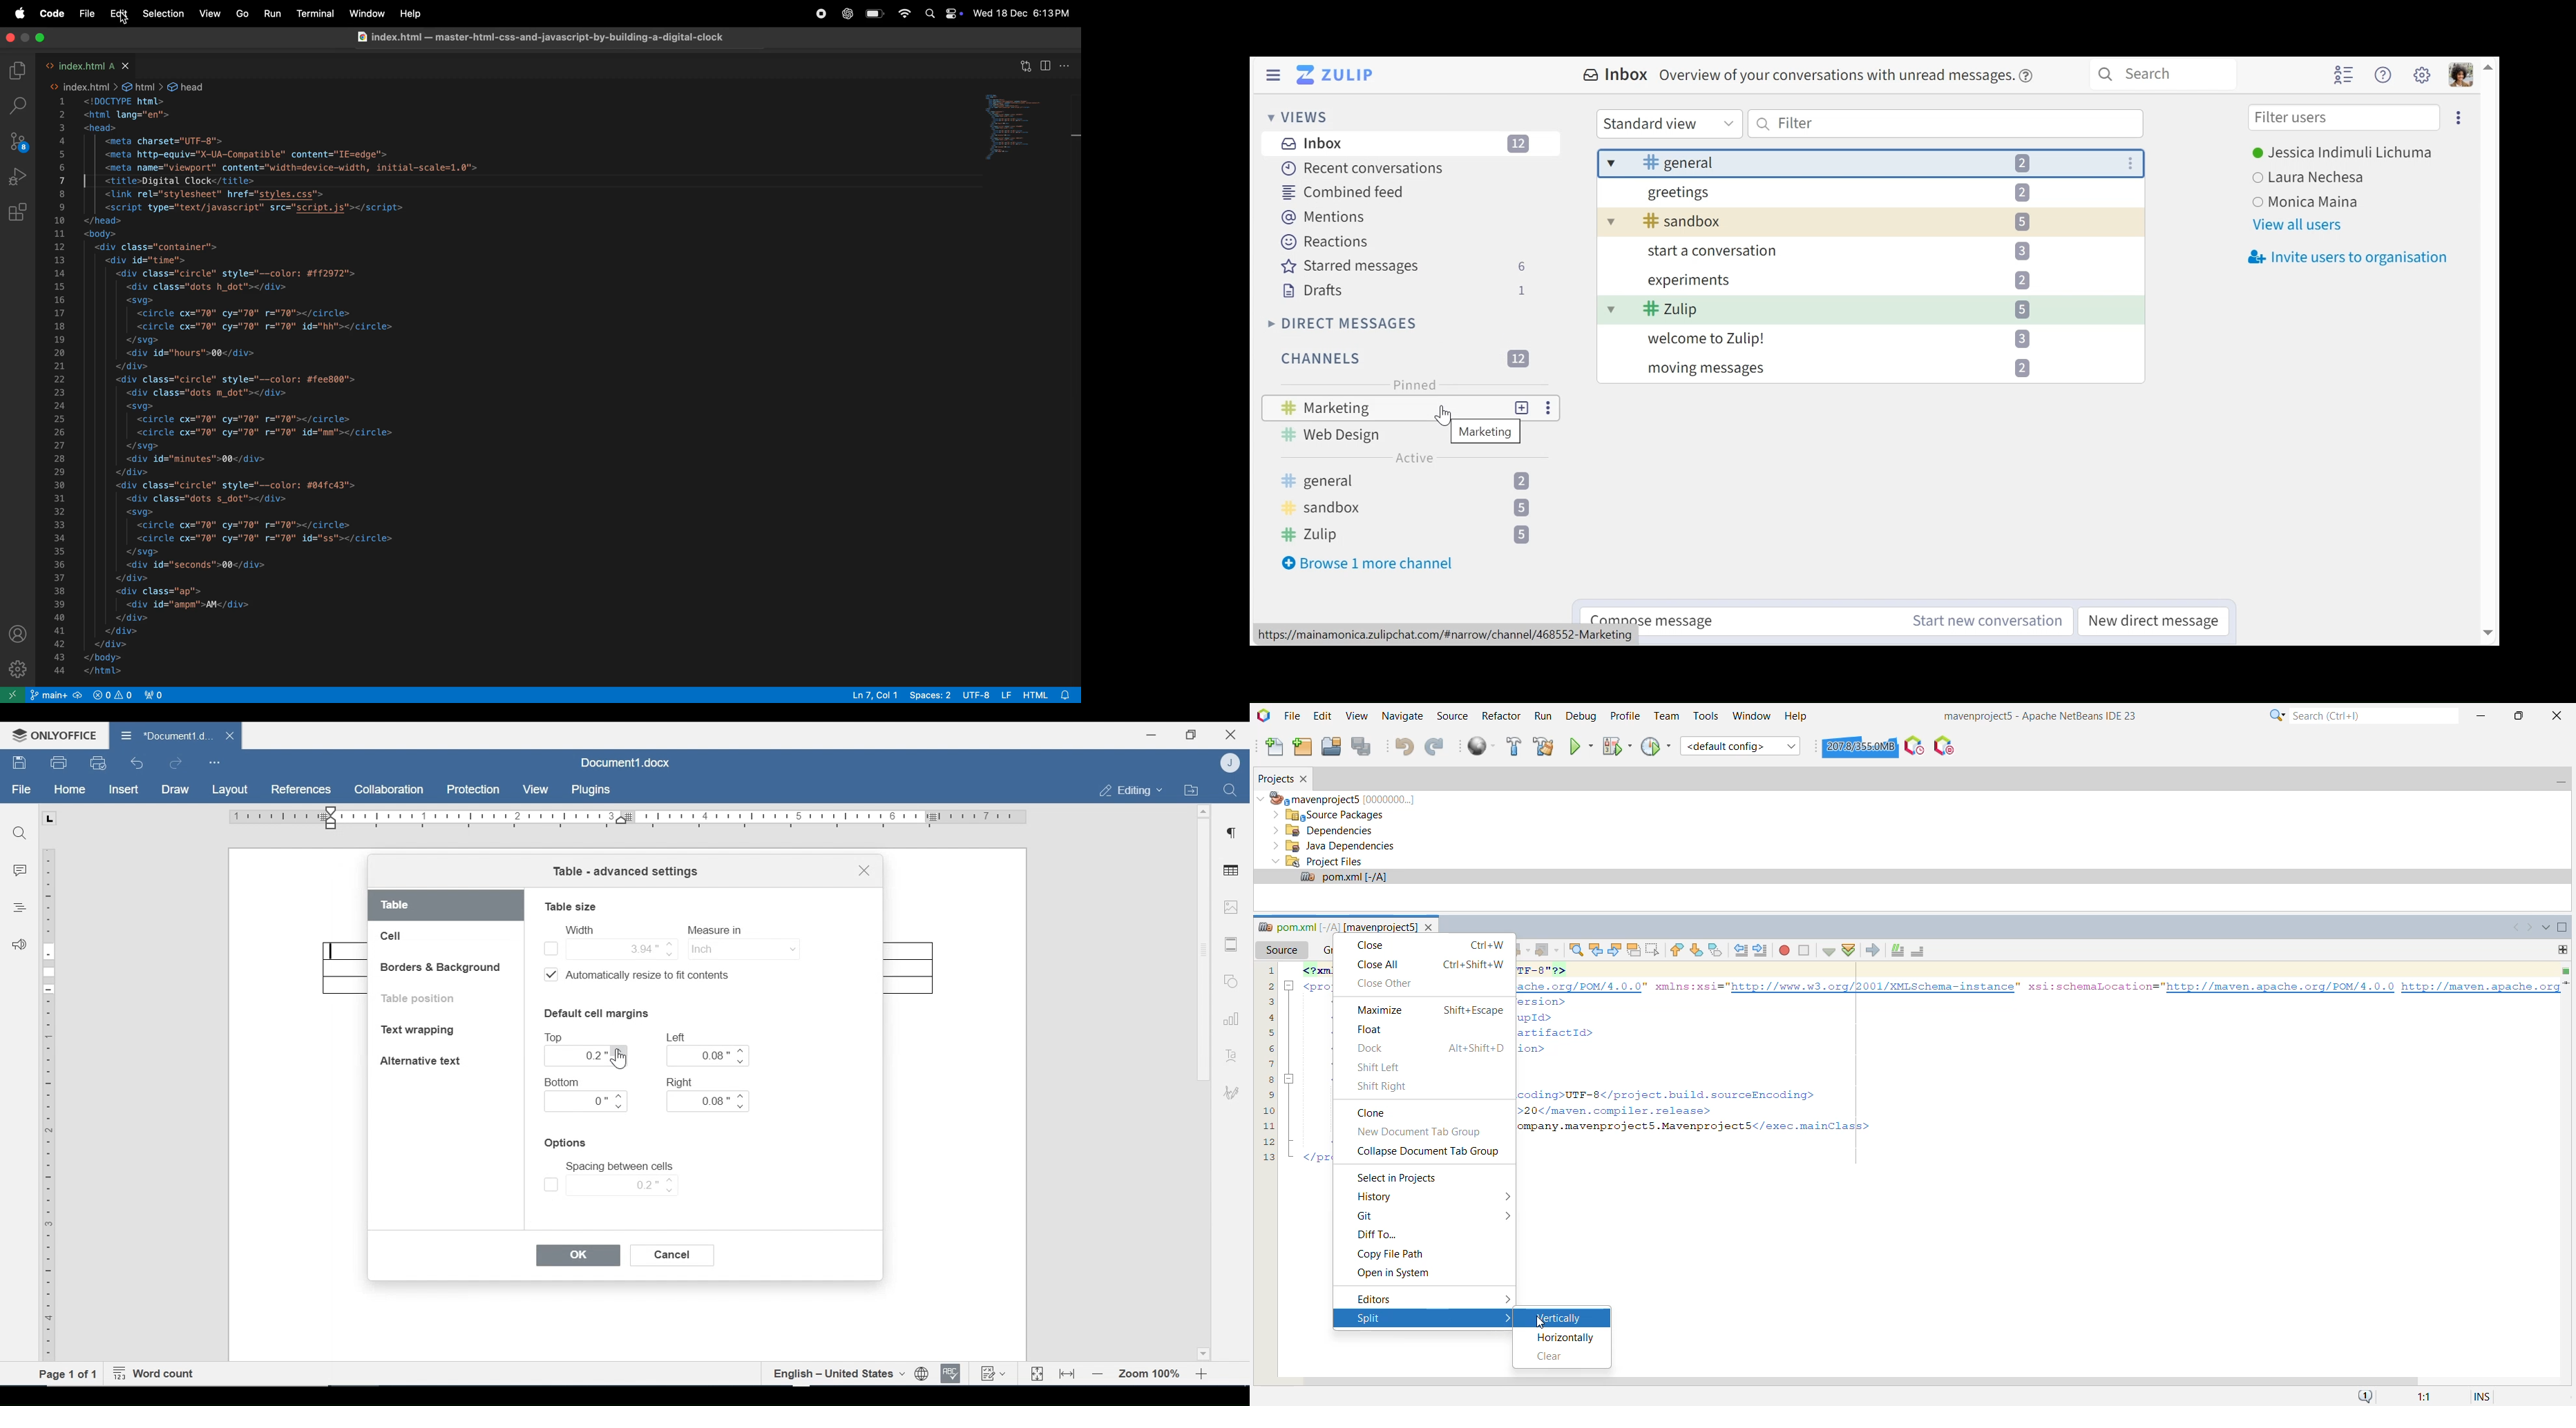 The width and height of the screenshot is (2576, 1428). I want to click on Close, so click(1231, 733).